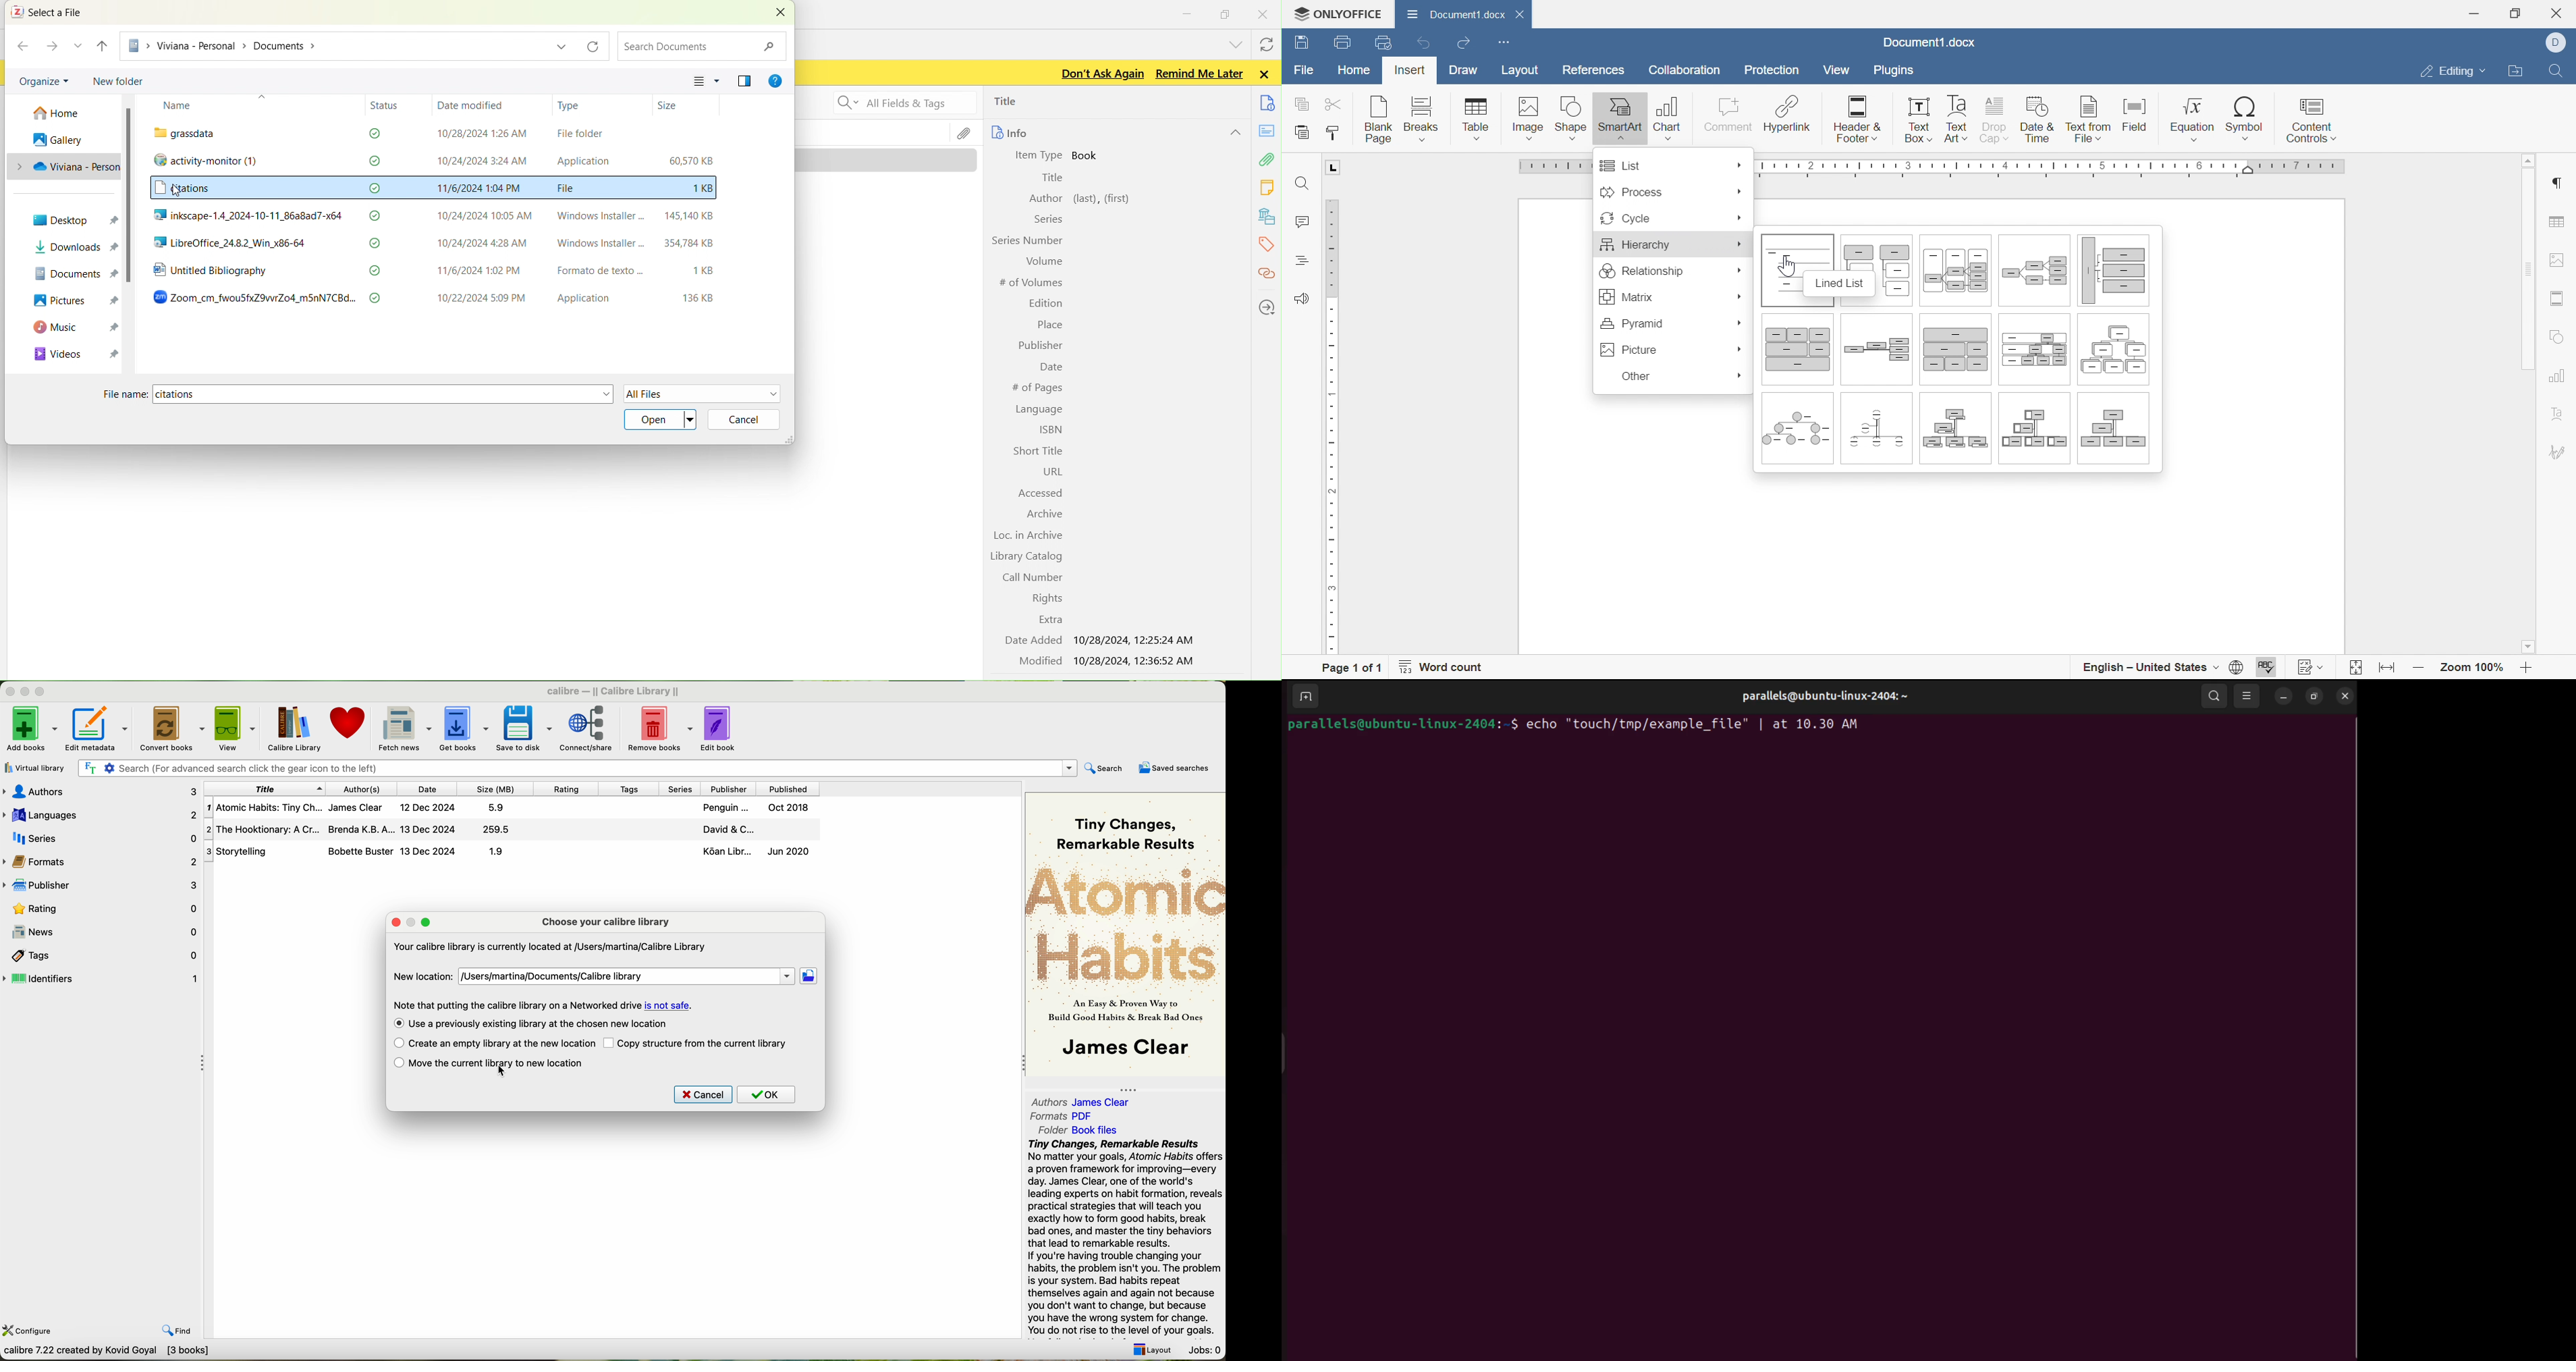 This screenshot has height=1372, width=2576. What do you see at coordinates (376, 189) in the screenshot?
I see `check` at bounding box center [376, 189].